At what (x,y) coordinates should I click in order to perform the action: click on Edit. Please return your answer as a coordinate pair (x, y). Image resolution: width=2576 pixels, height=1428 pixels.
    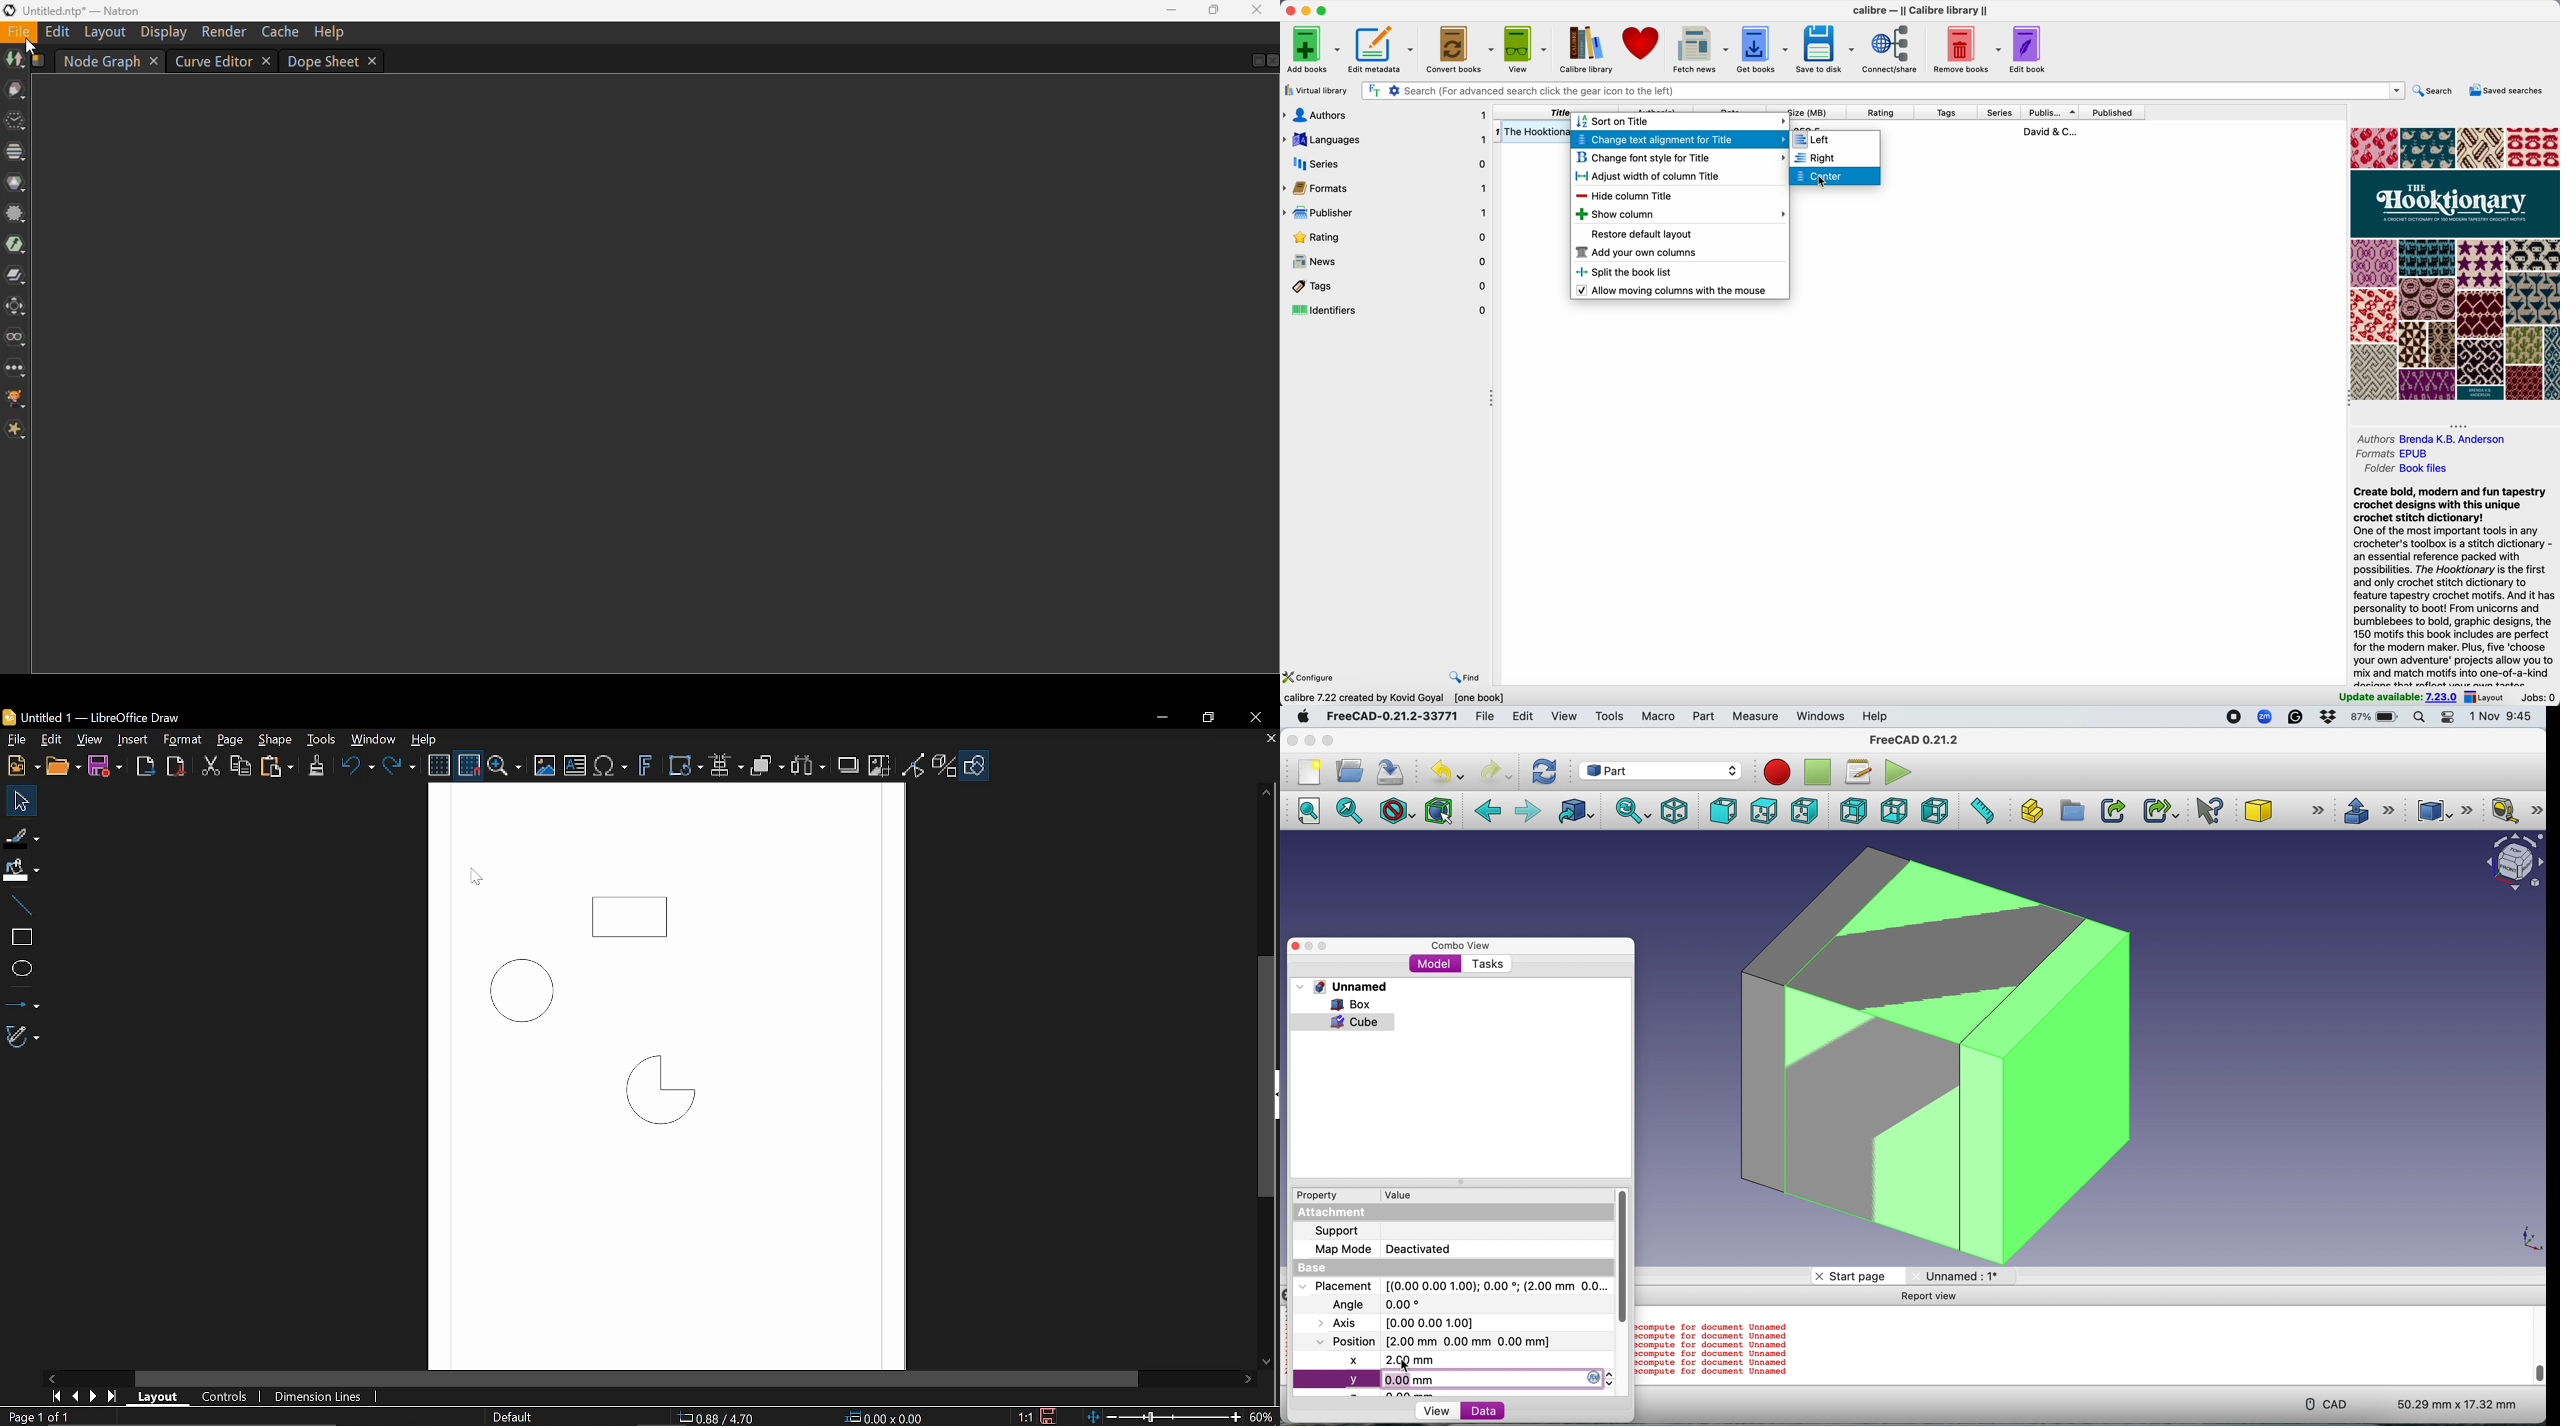
    Looking at the image, I should click on (1521, 716).